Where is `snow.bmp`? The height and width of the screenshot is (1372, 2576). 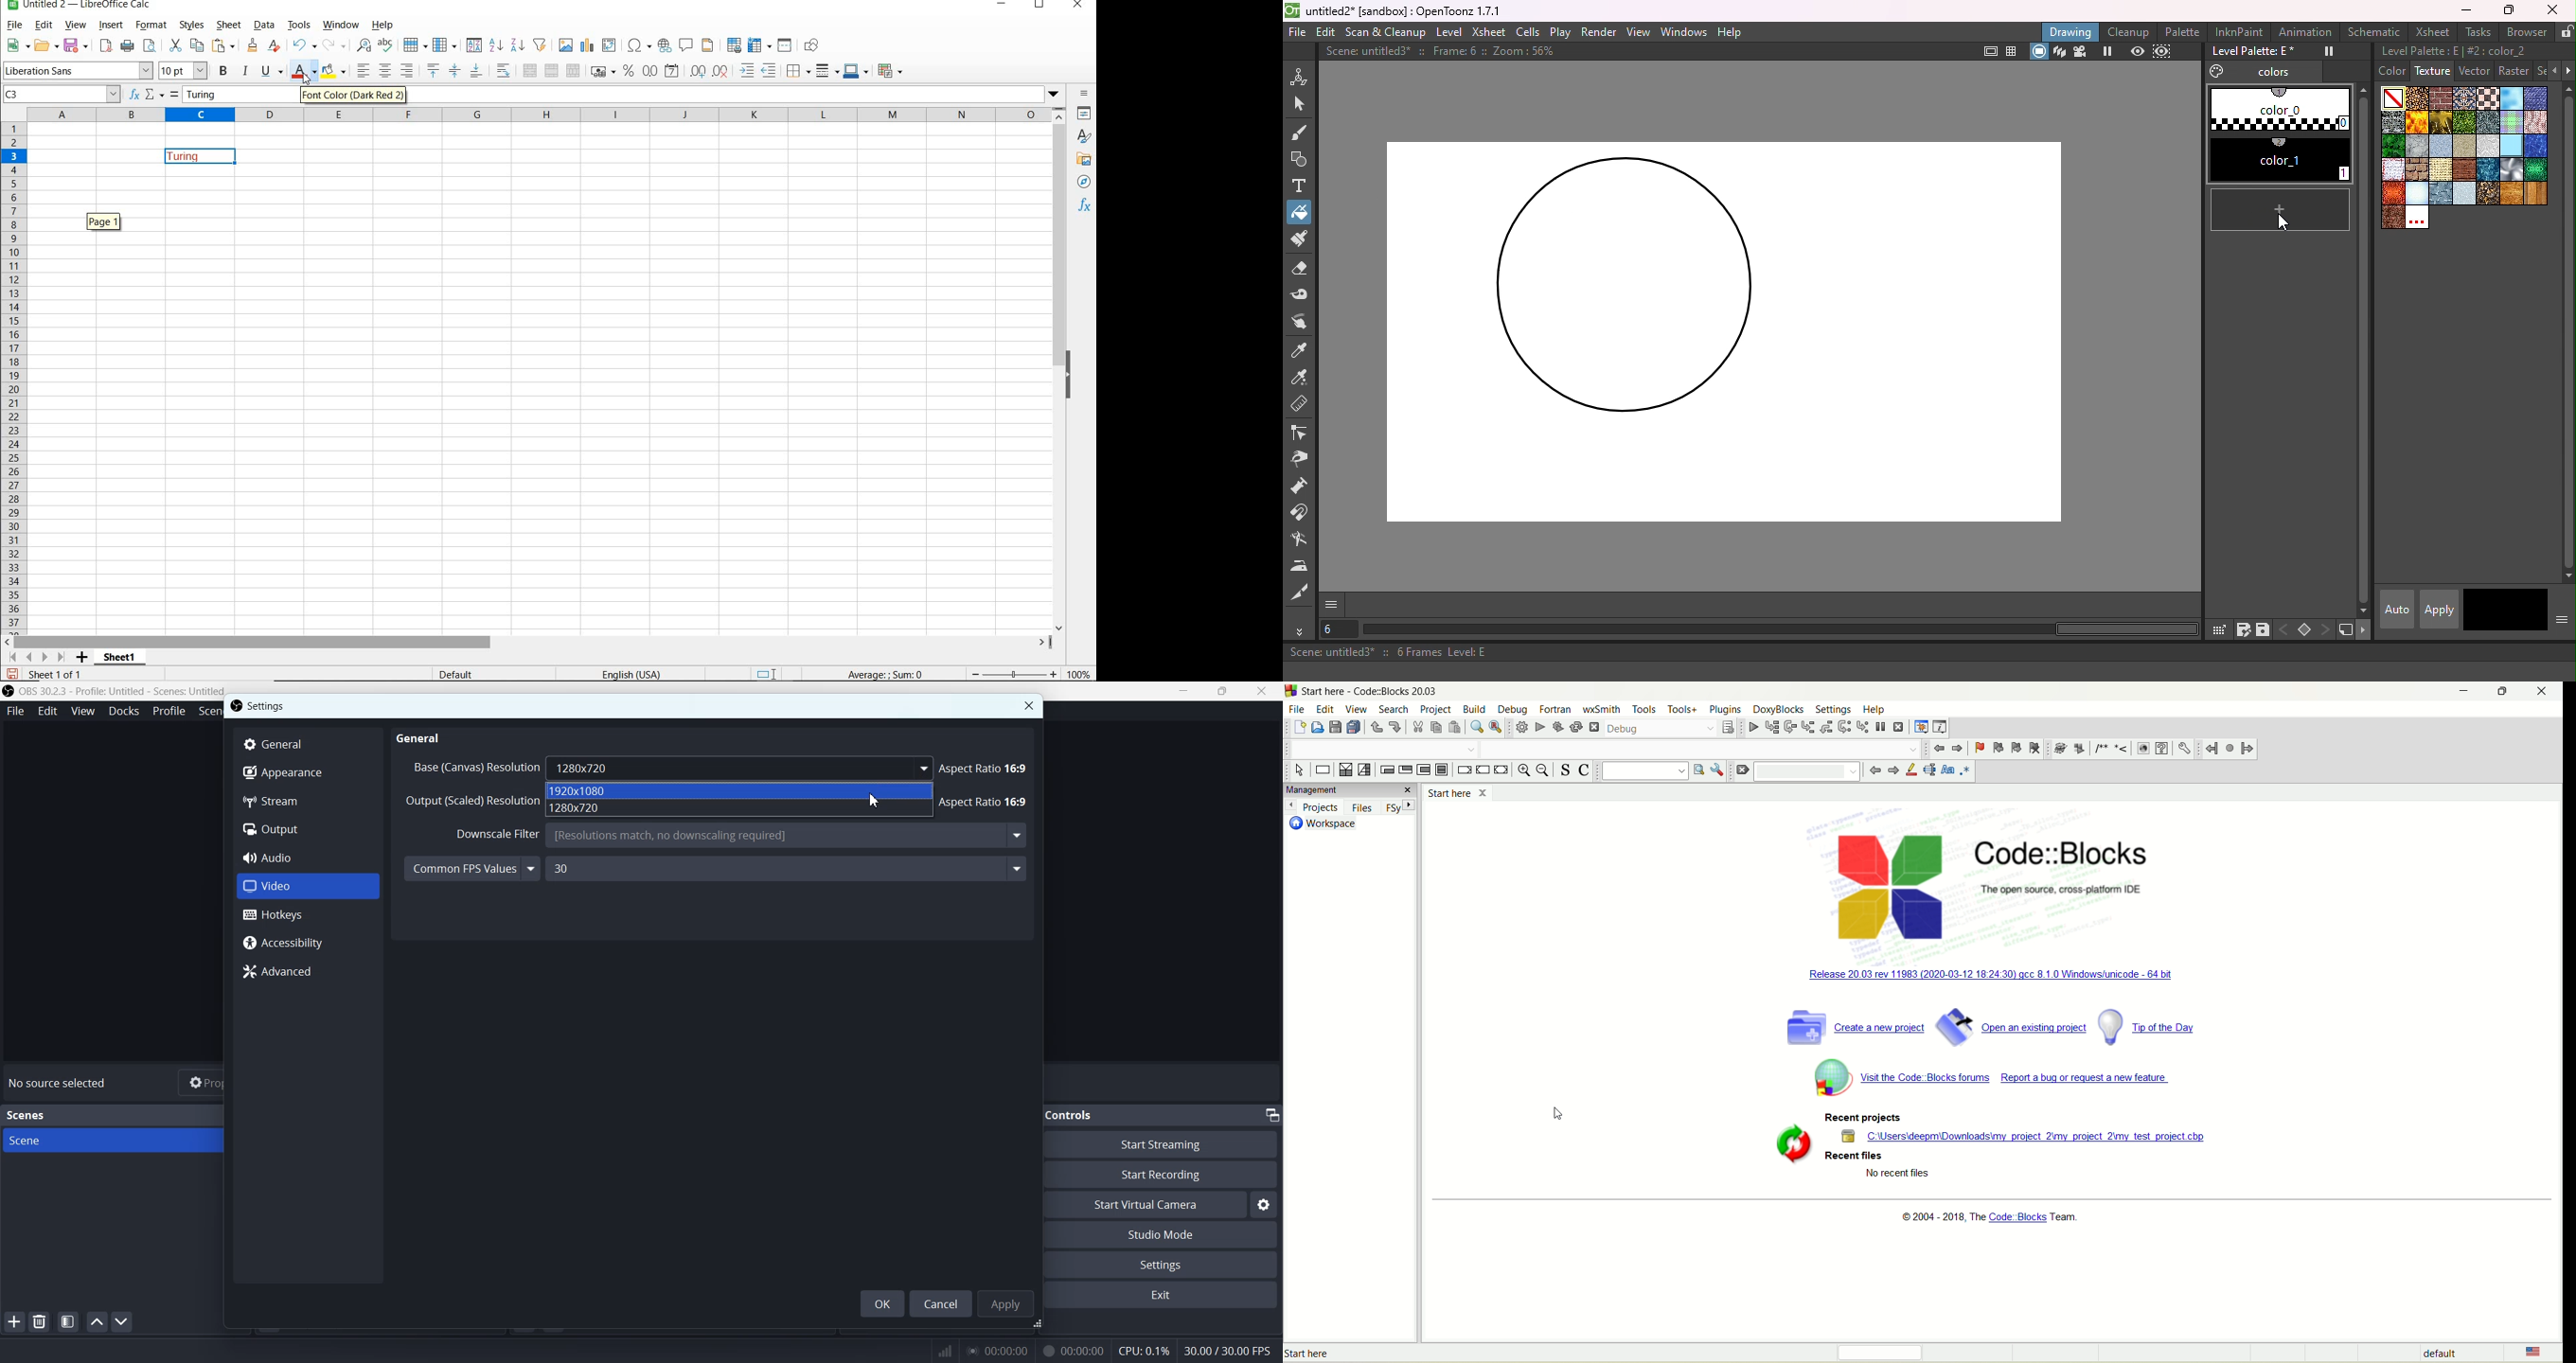 snow.bmp is located at coordinates (2418, 193).